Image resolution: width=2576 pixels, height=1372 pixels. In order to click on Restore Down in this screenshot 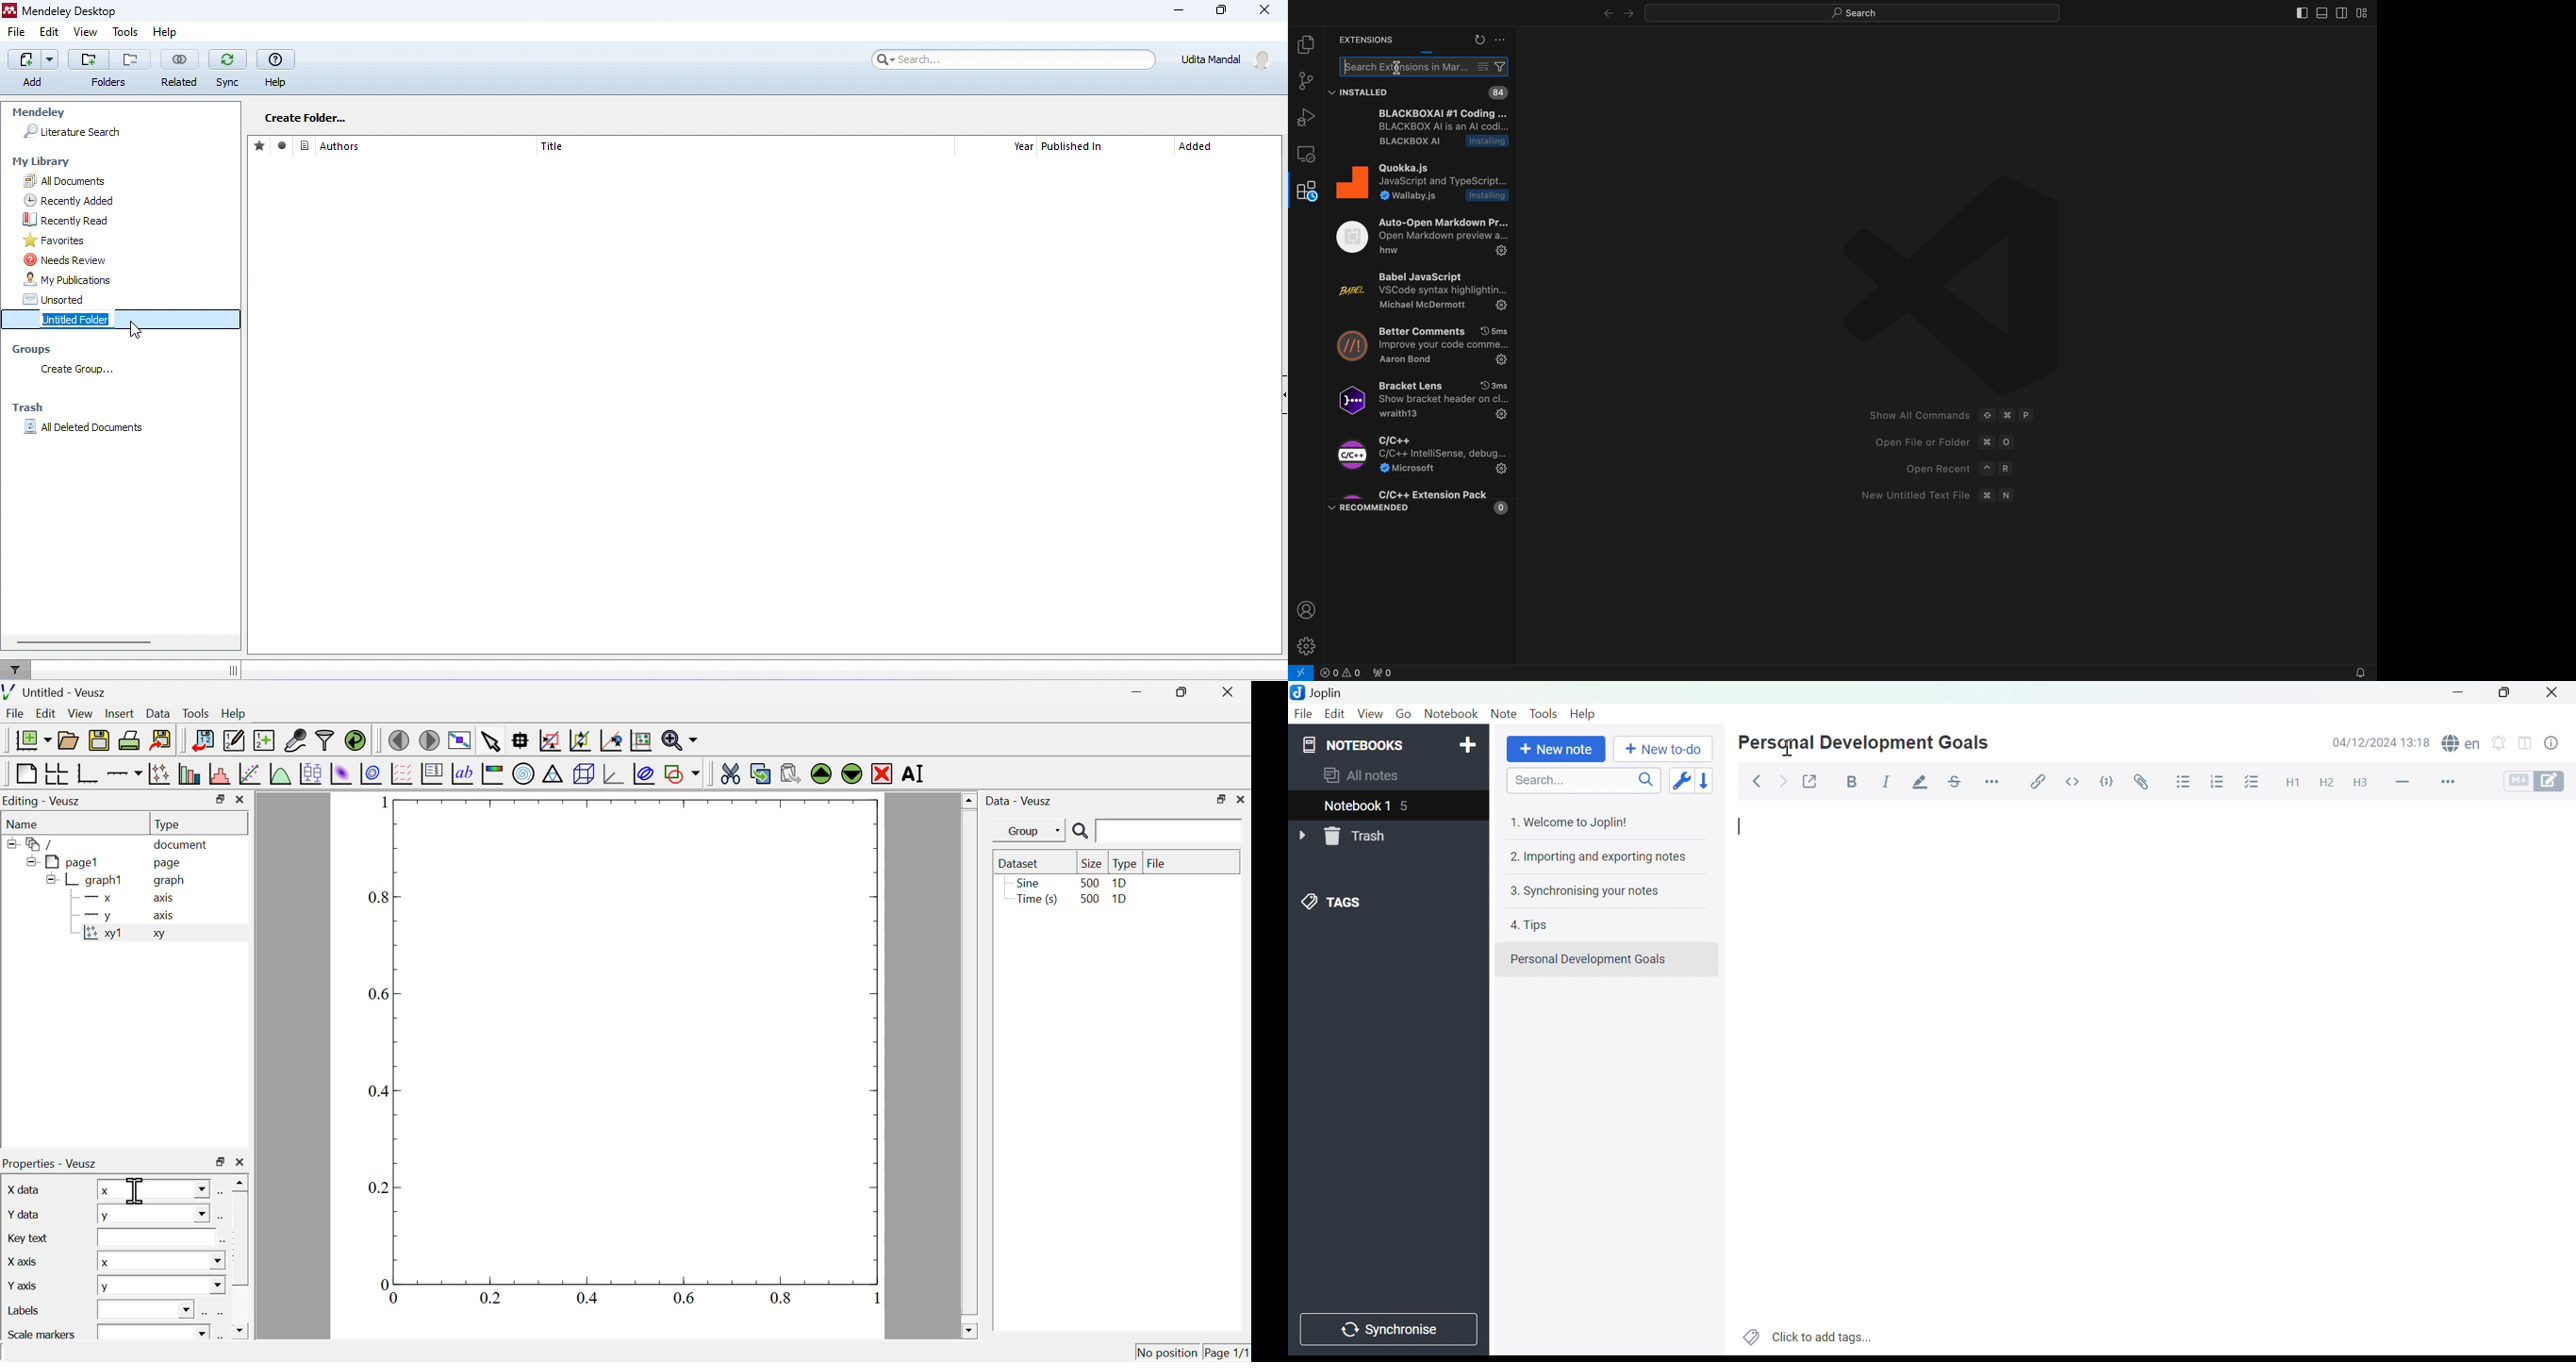, I will do `click(2506, 696)`.